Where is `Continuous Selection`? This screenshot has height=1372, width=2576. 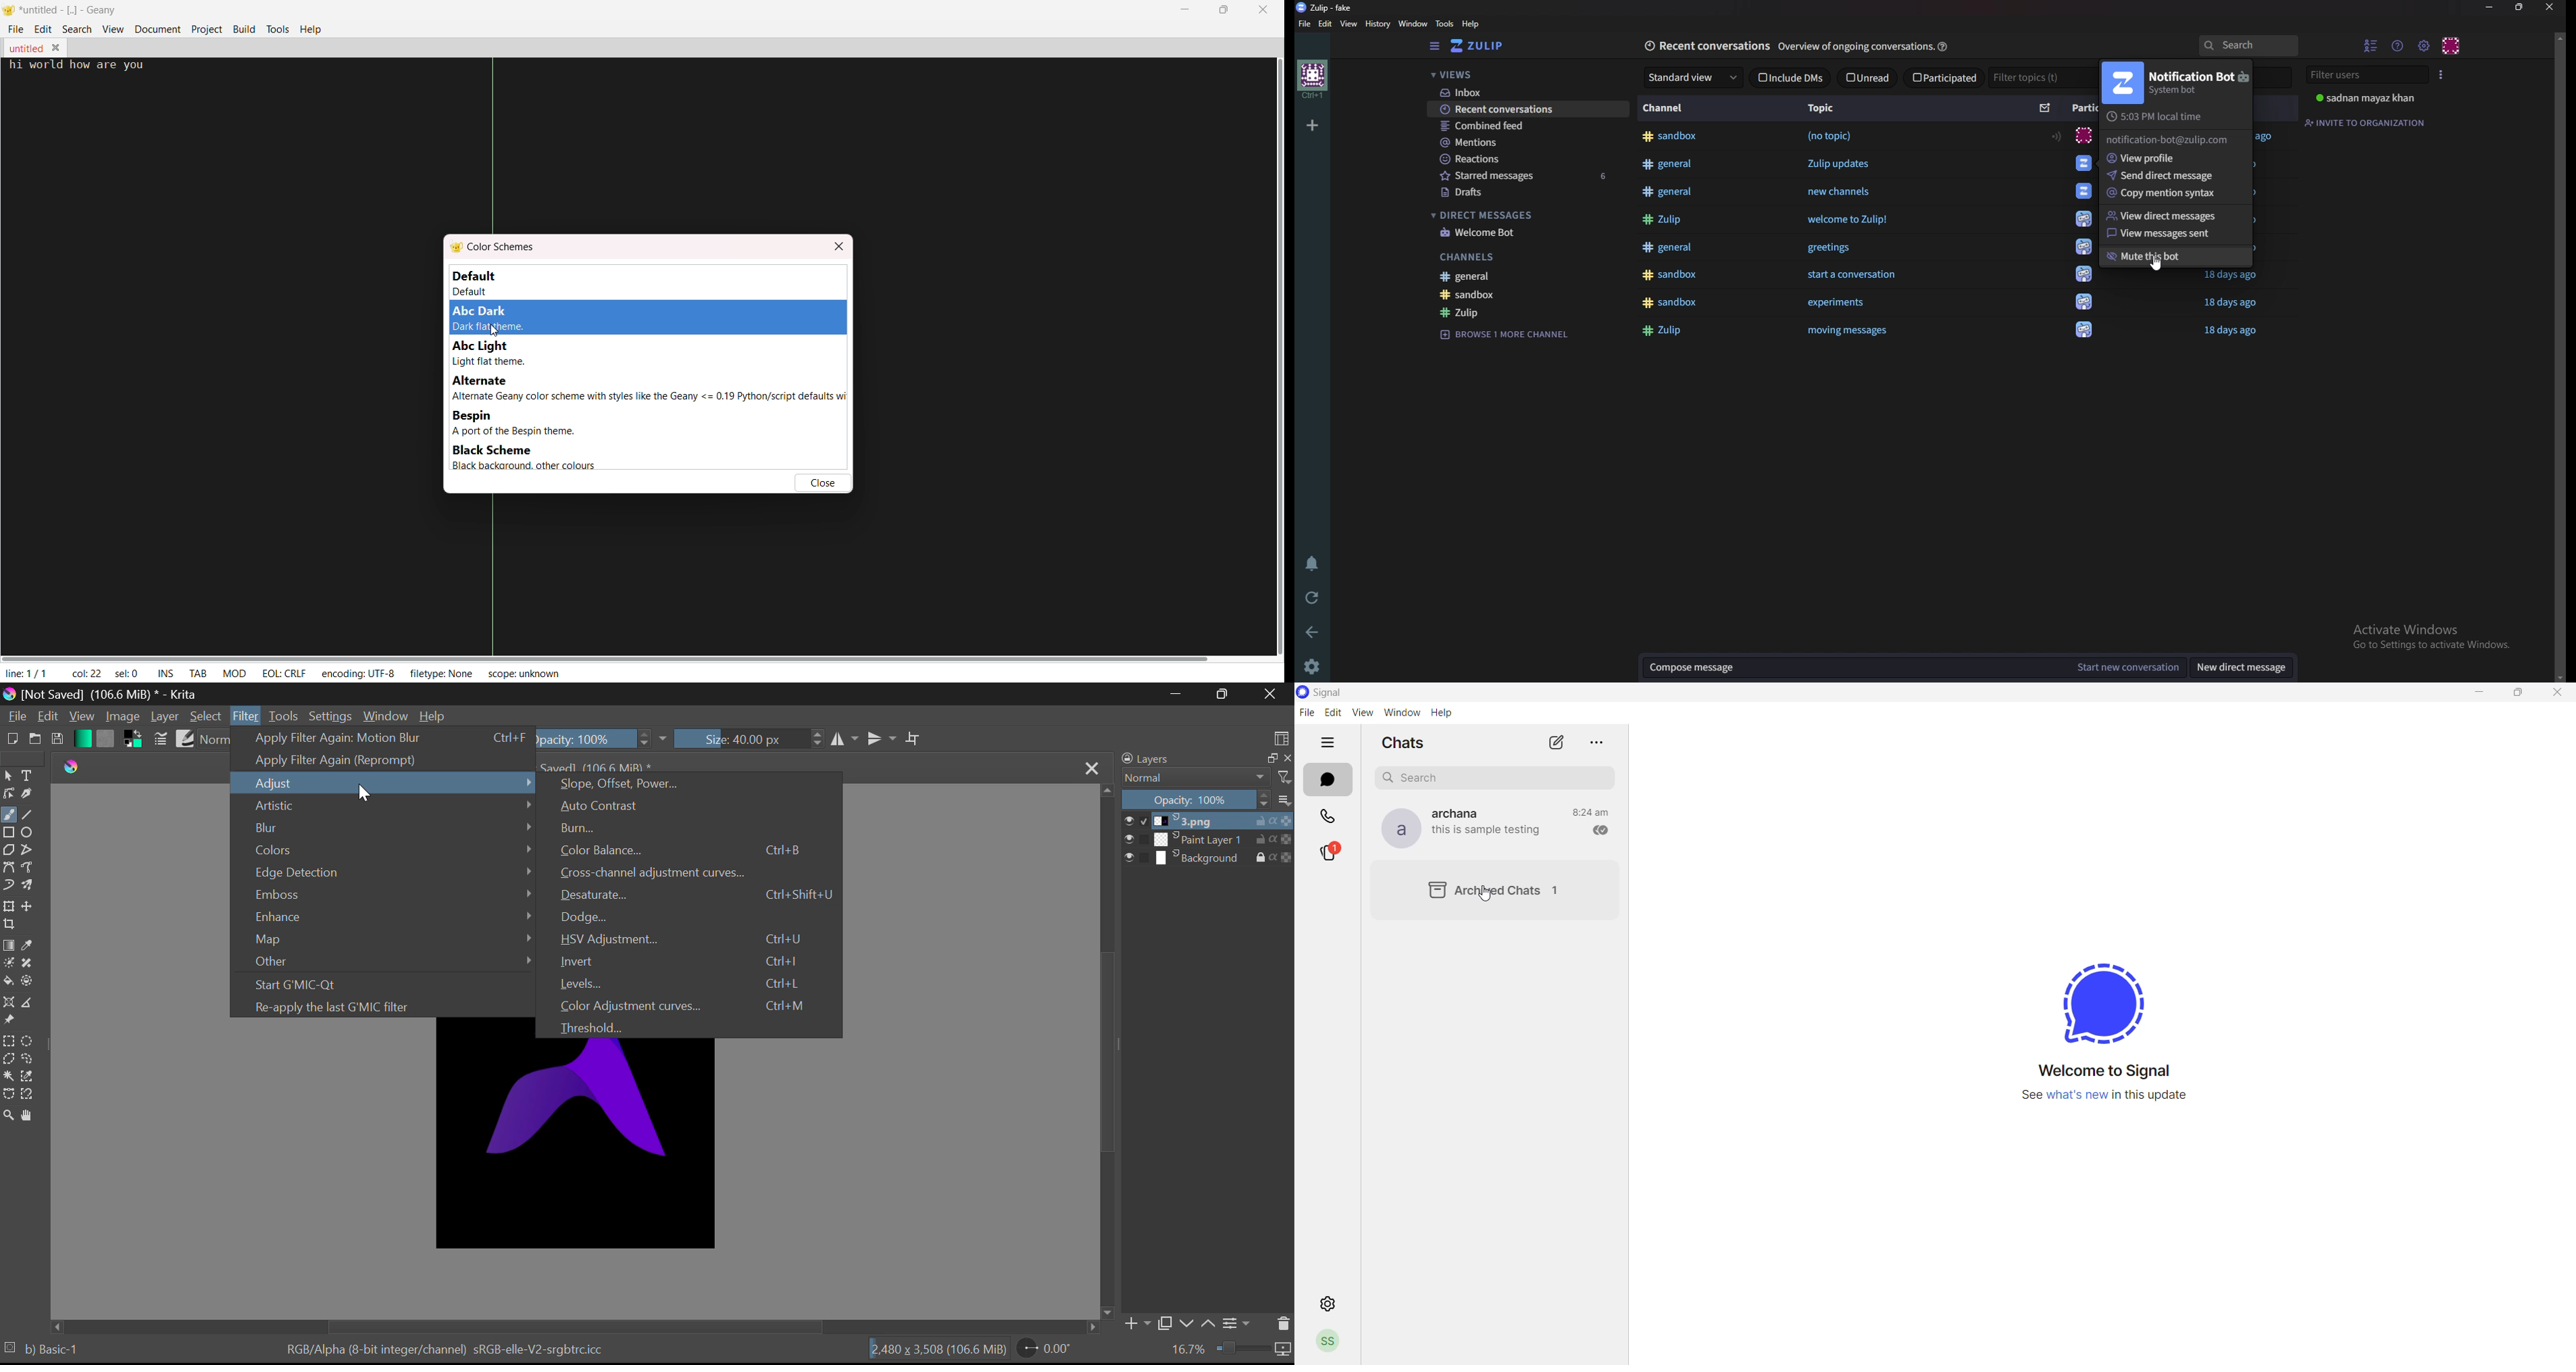
Continuous Selection is located at coordinates (8, 1078).